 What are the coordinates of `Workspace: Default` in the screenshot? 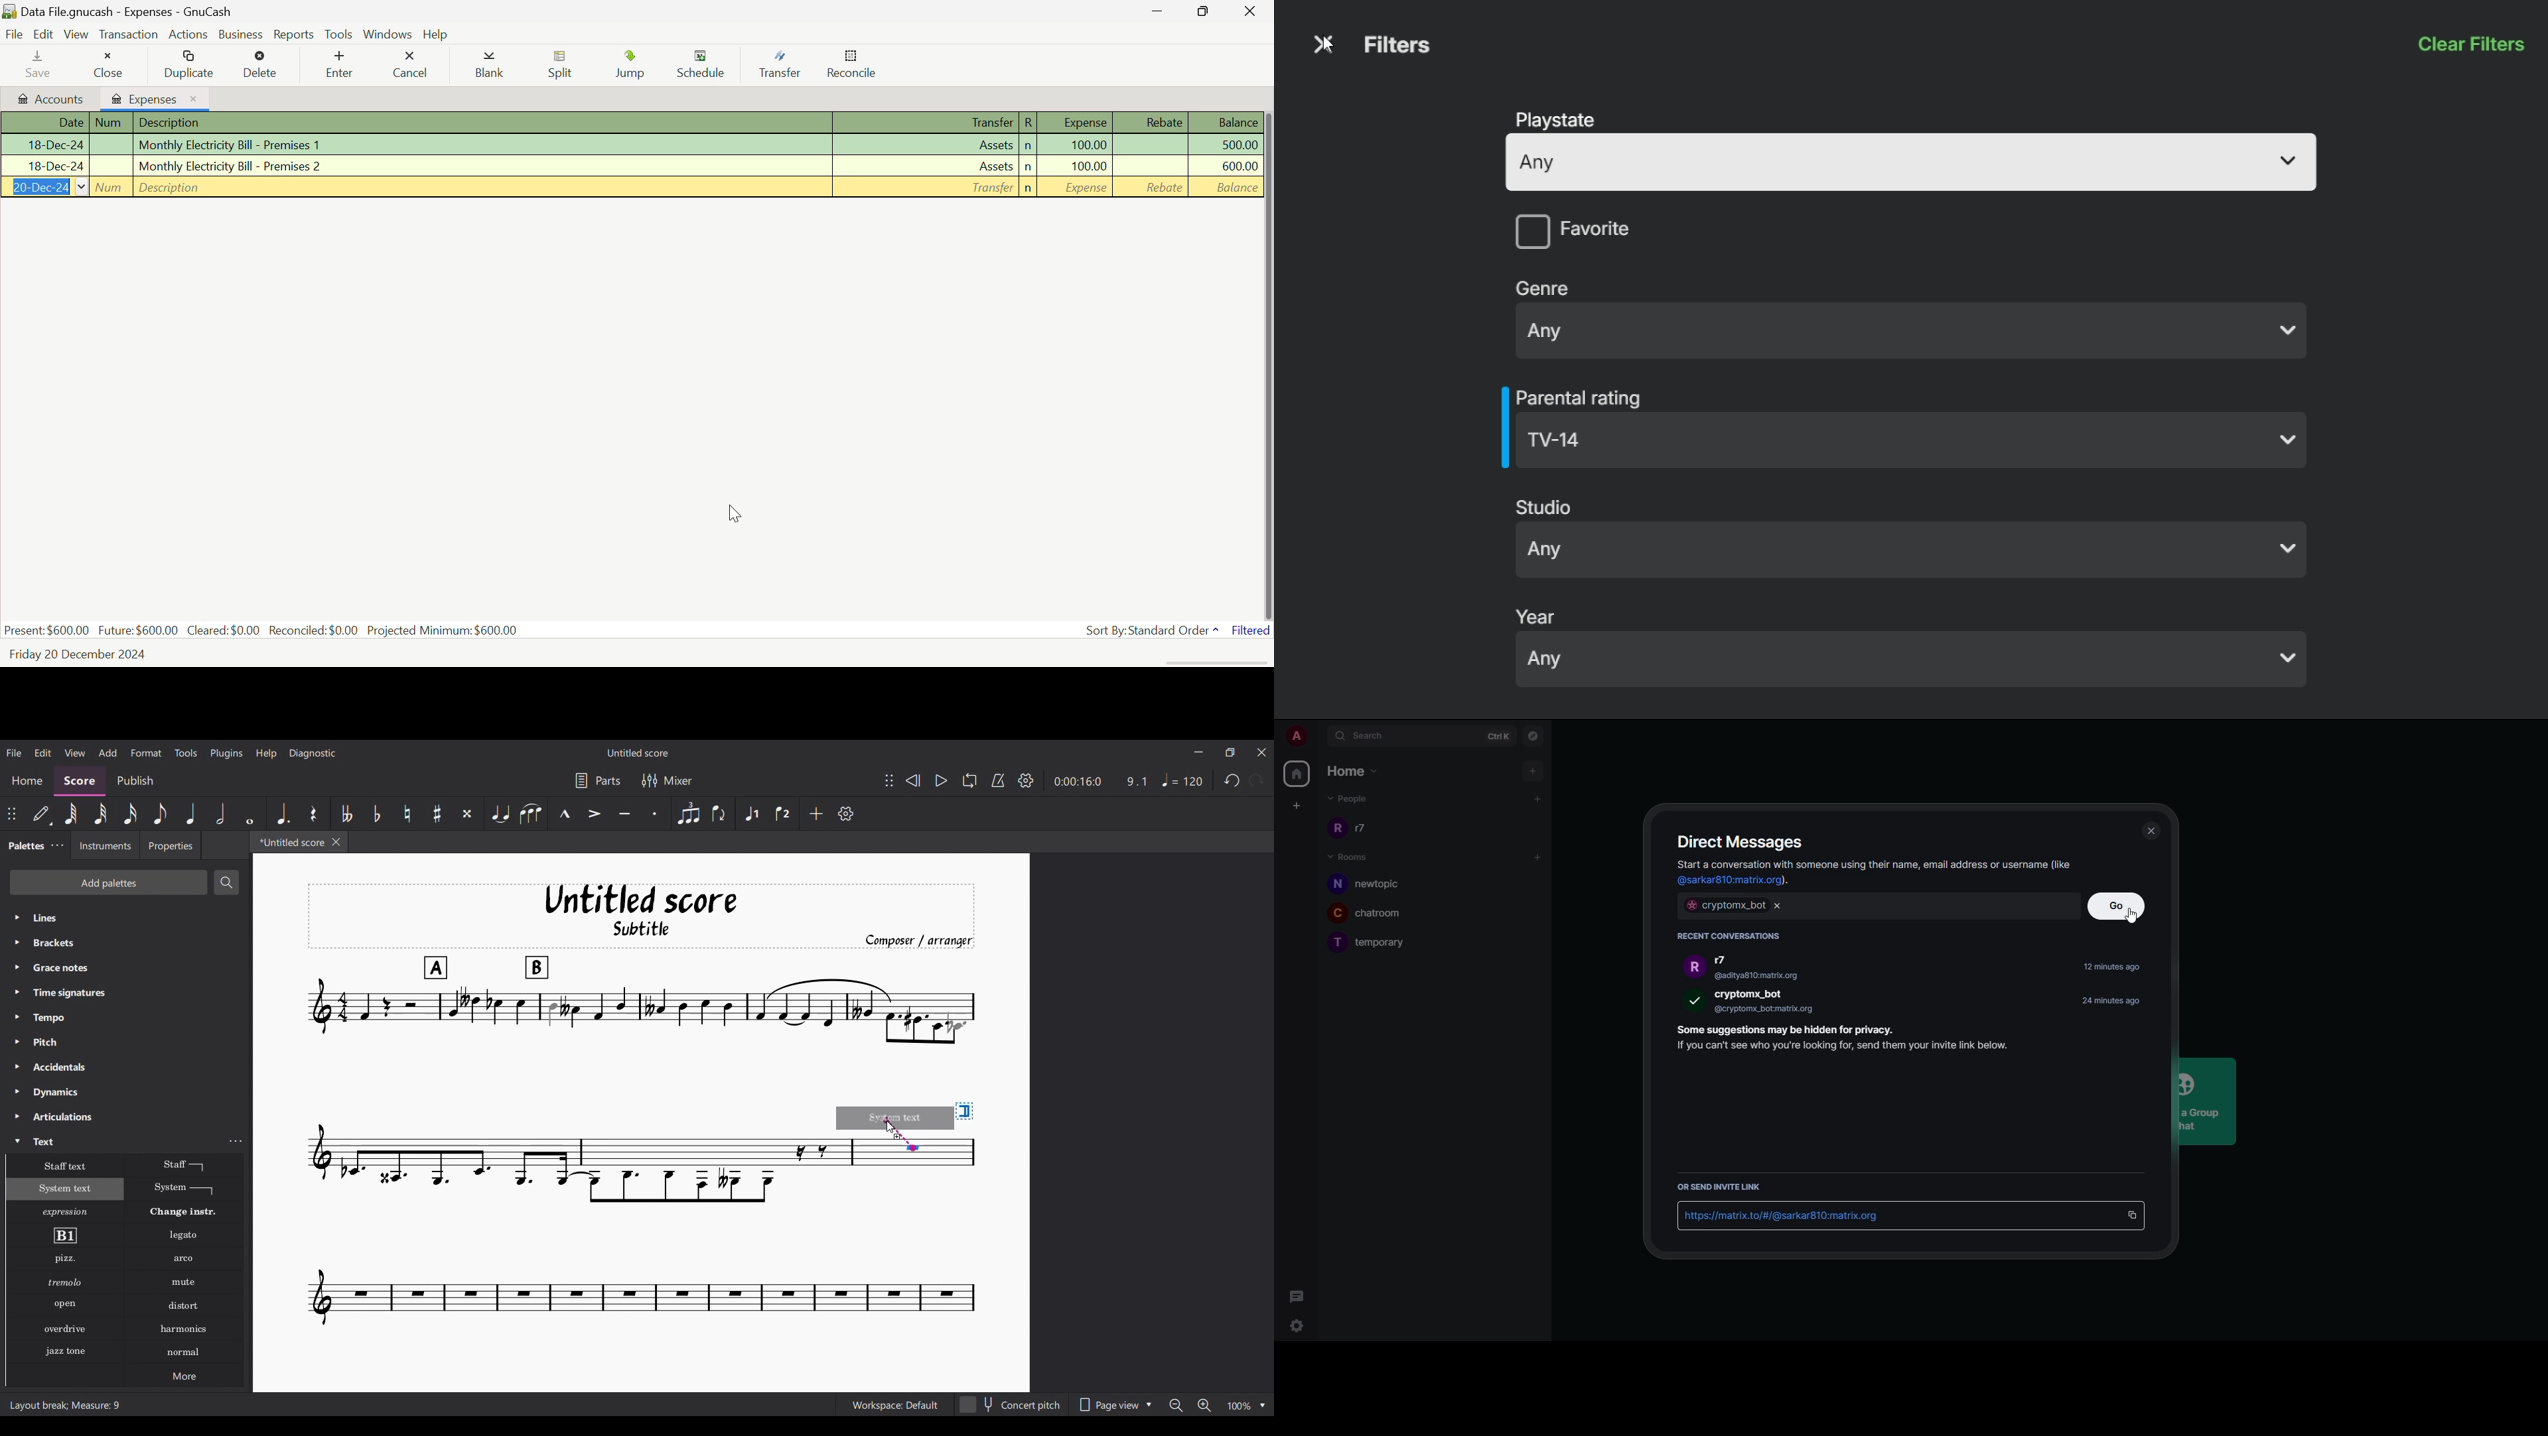 It's located at (895, 1405).